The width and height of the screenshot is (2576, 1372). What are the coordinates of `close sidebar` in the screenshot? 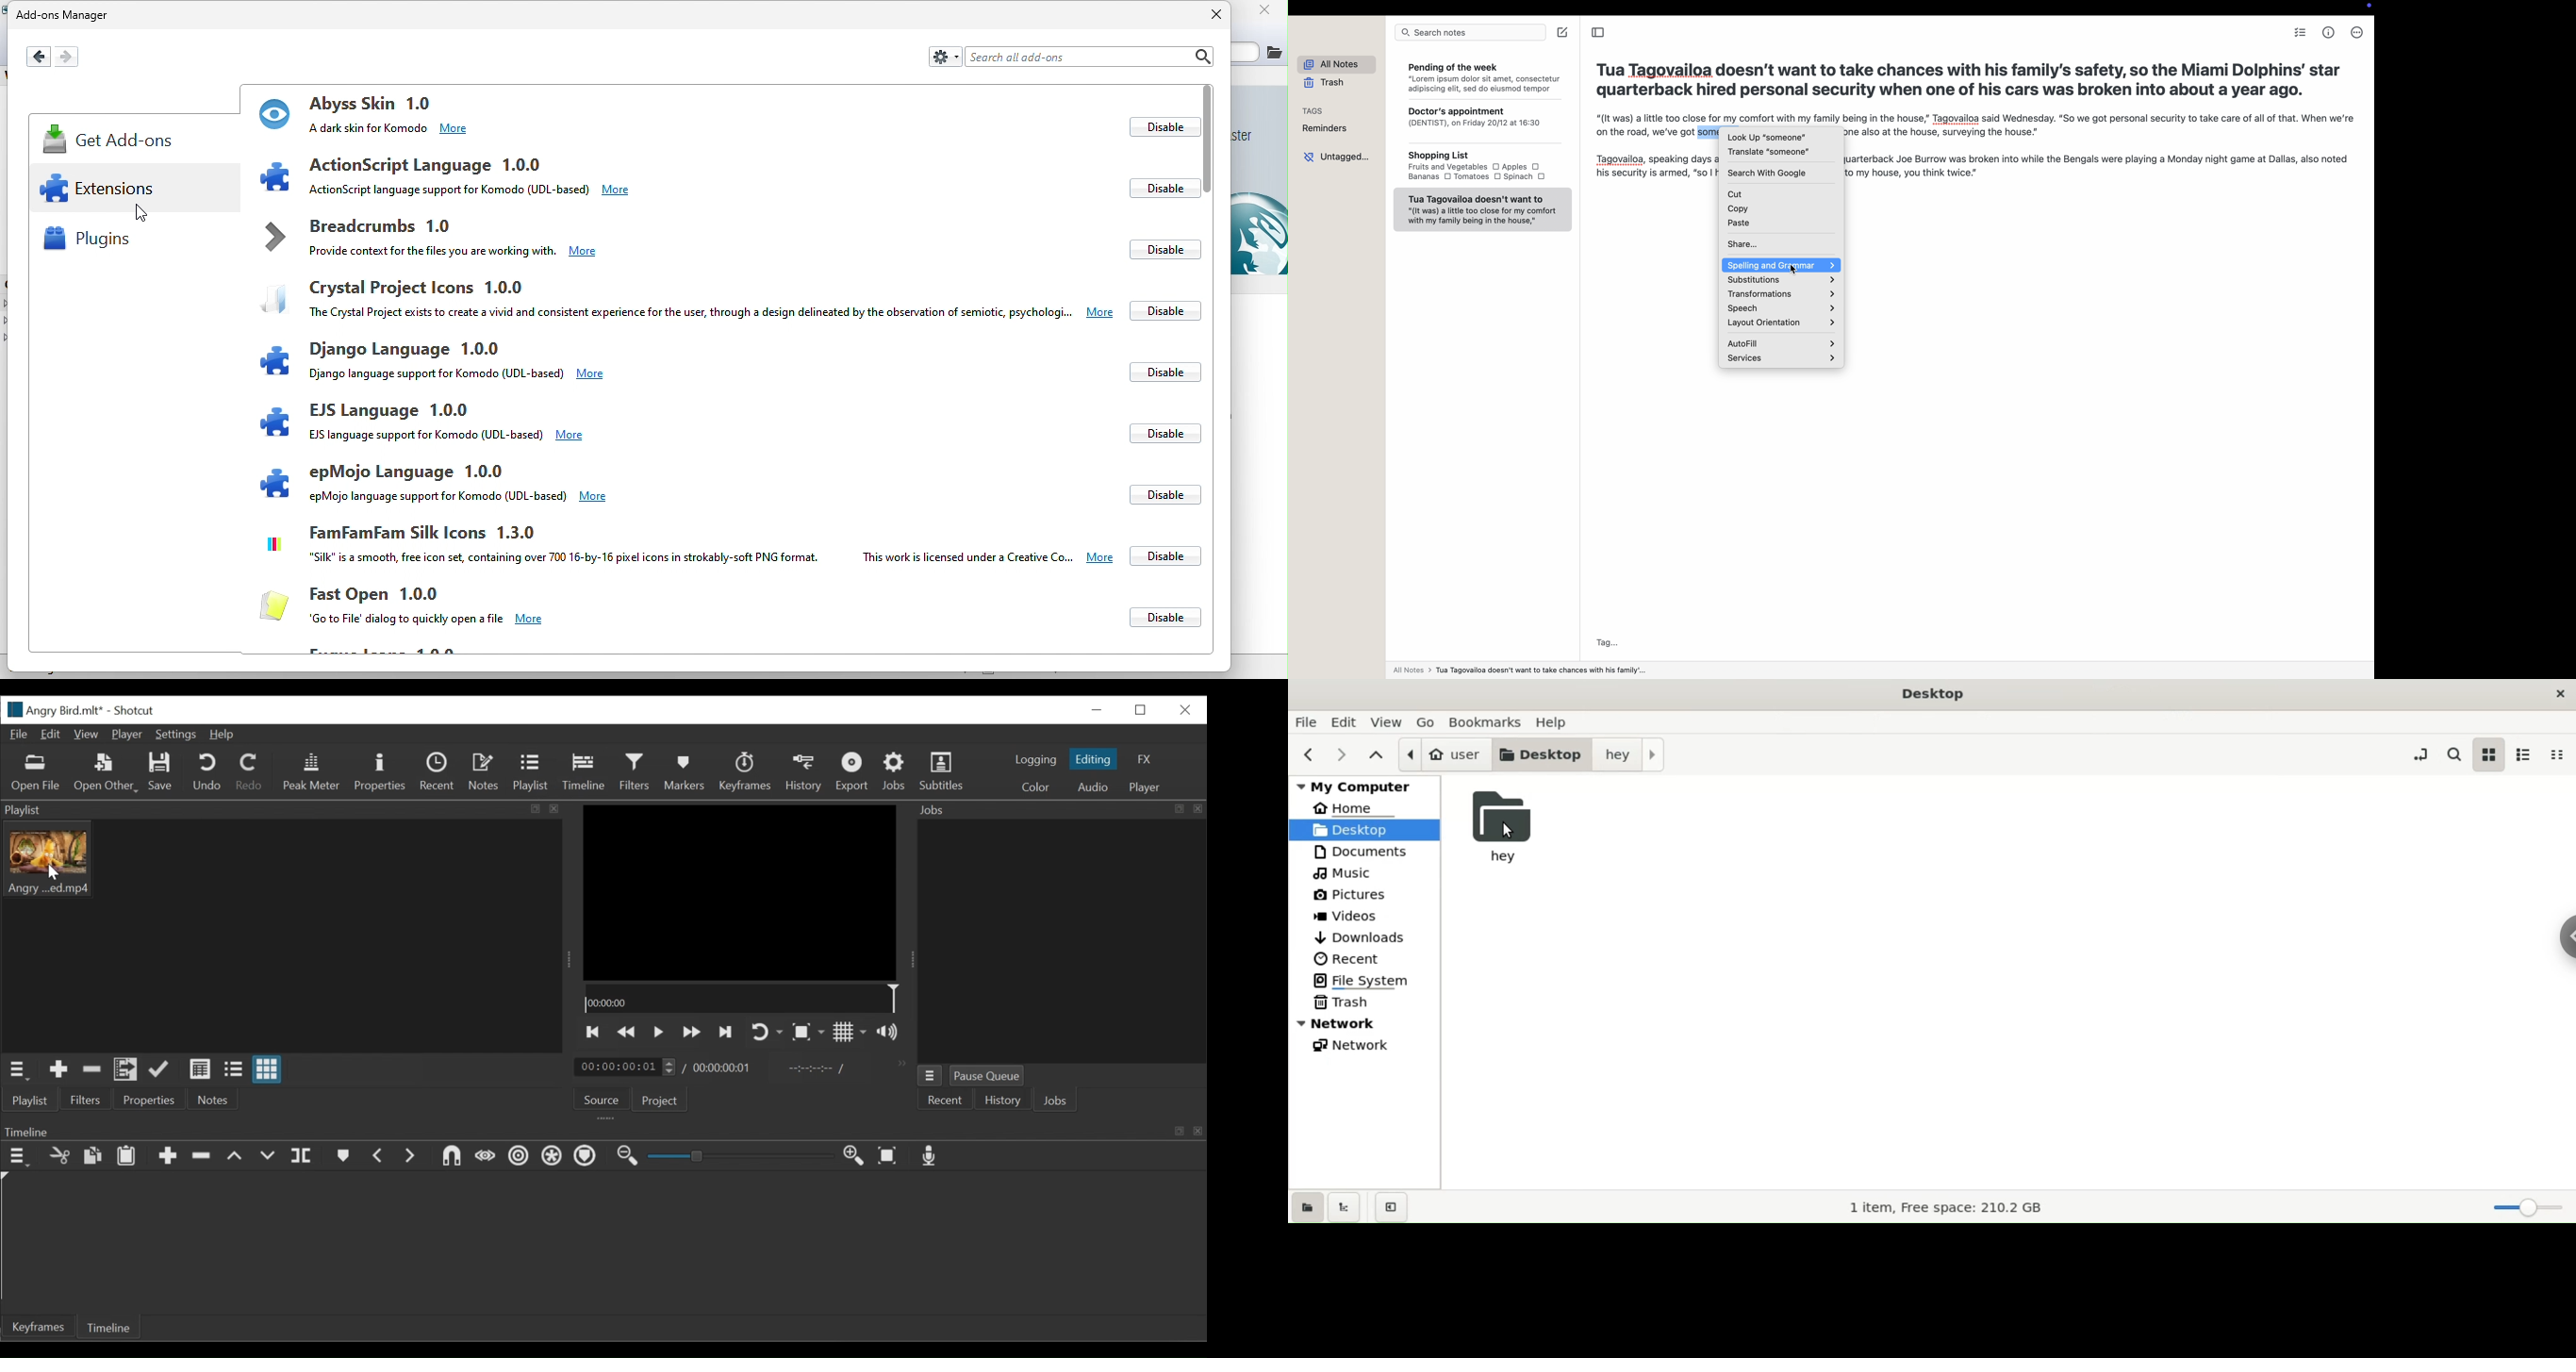 It's located at (1393, 1206).